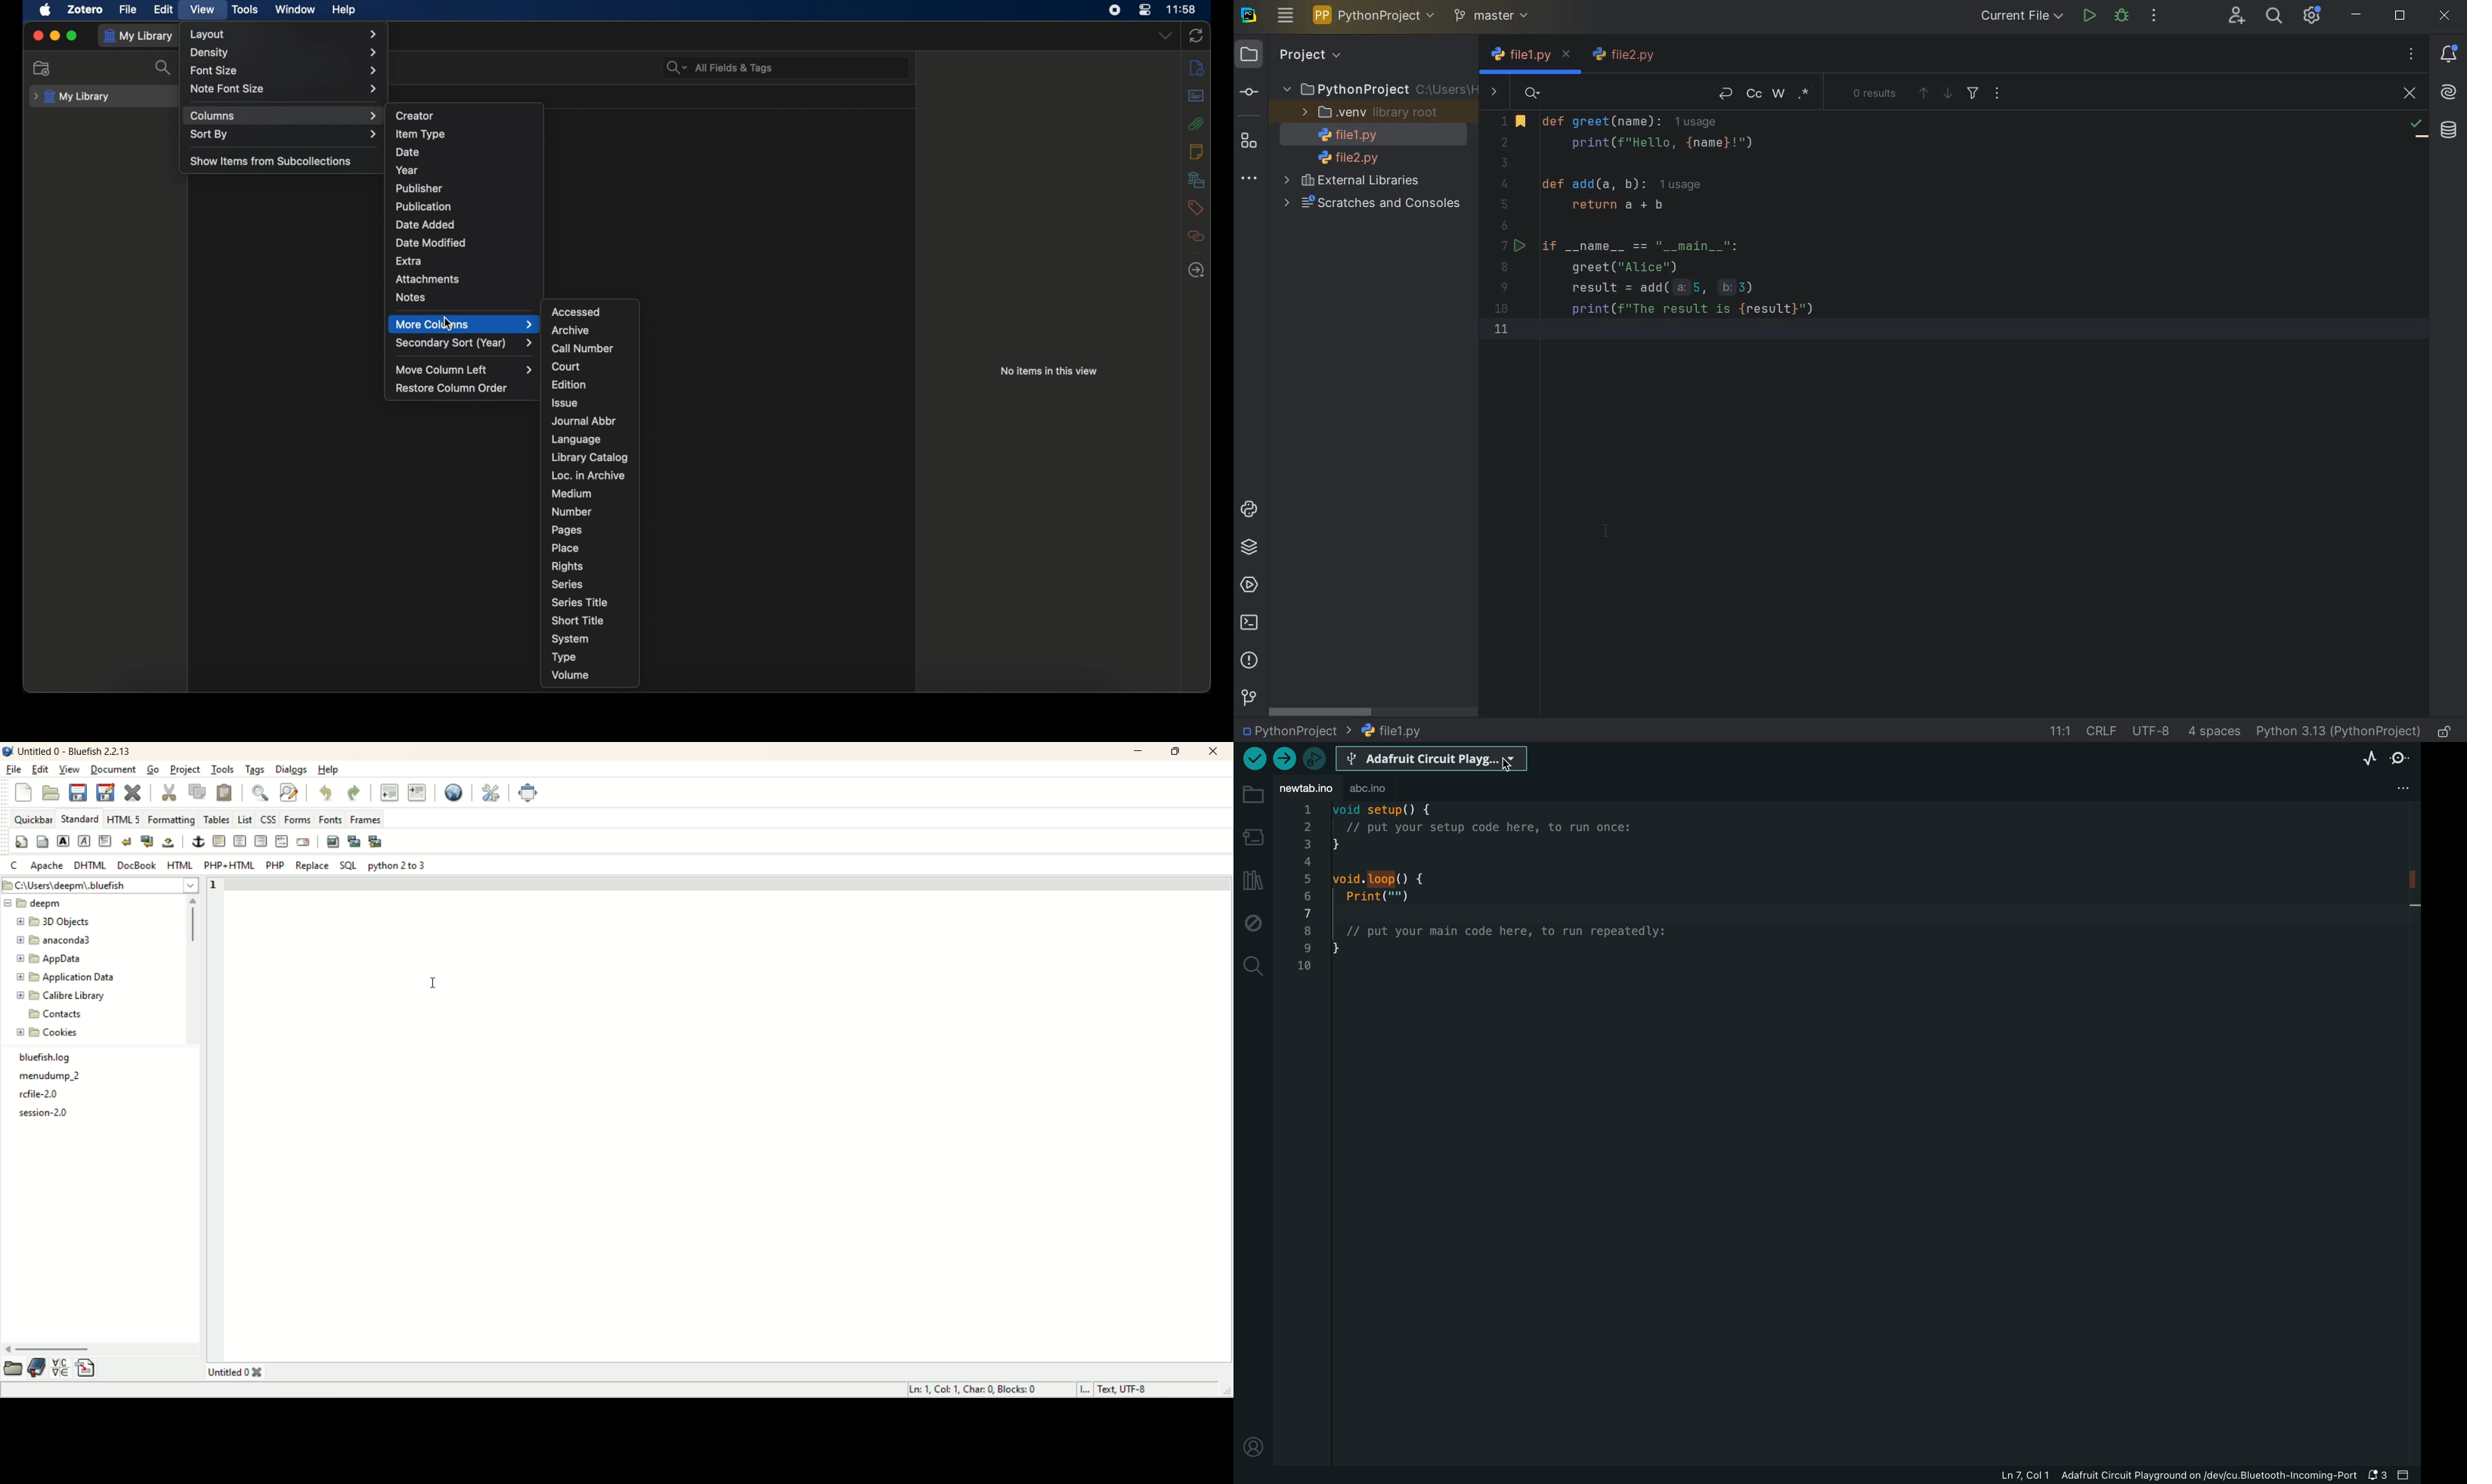  Describe the element at coordinates (452, 389) in the screenshot. I see `restore column order` at that location.